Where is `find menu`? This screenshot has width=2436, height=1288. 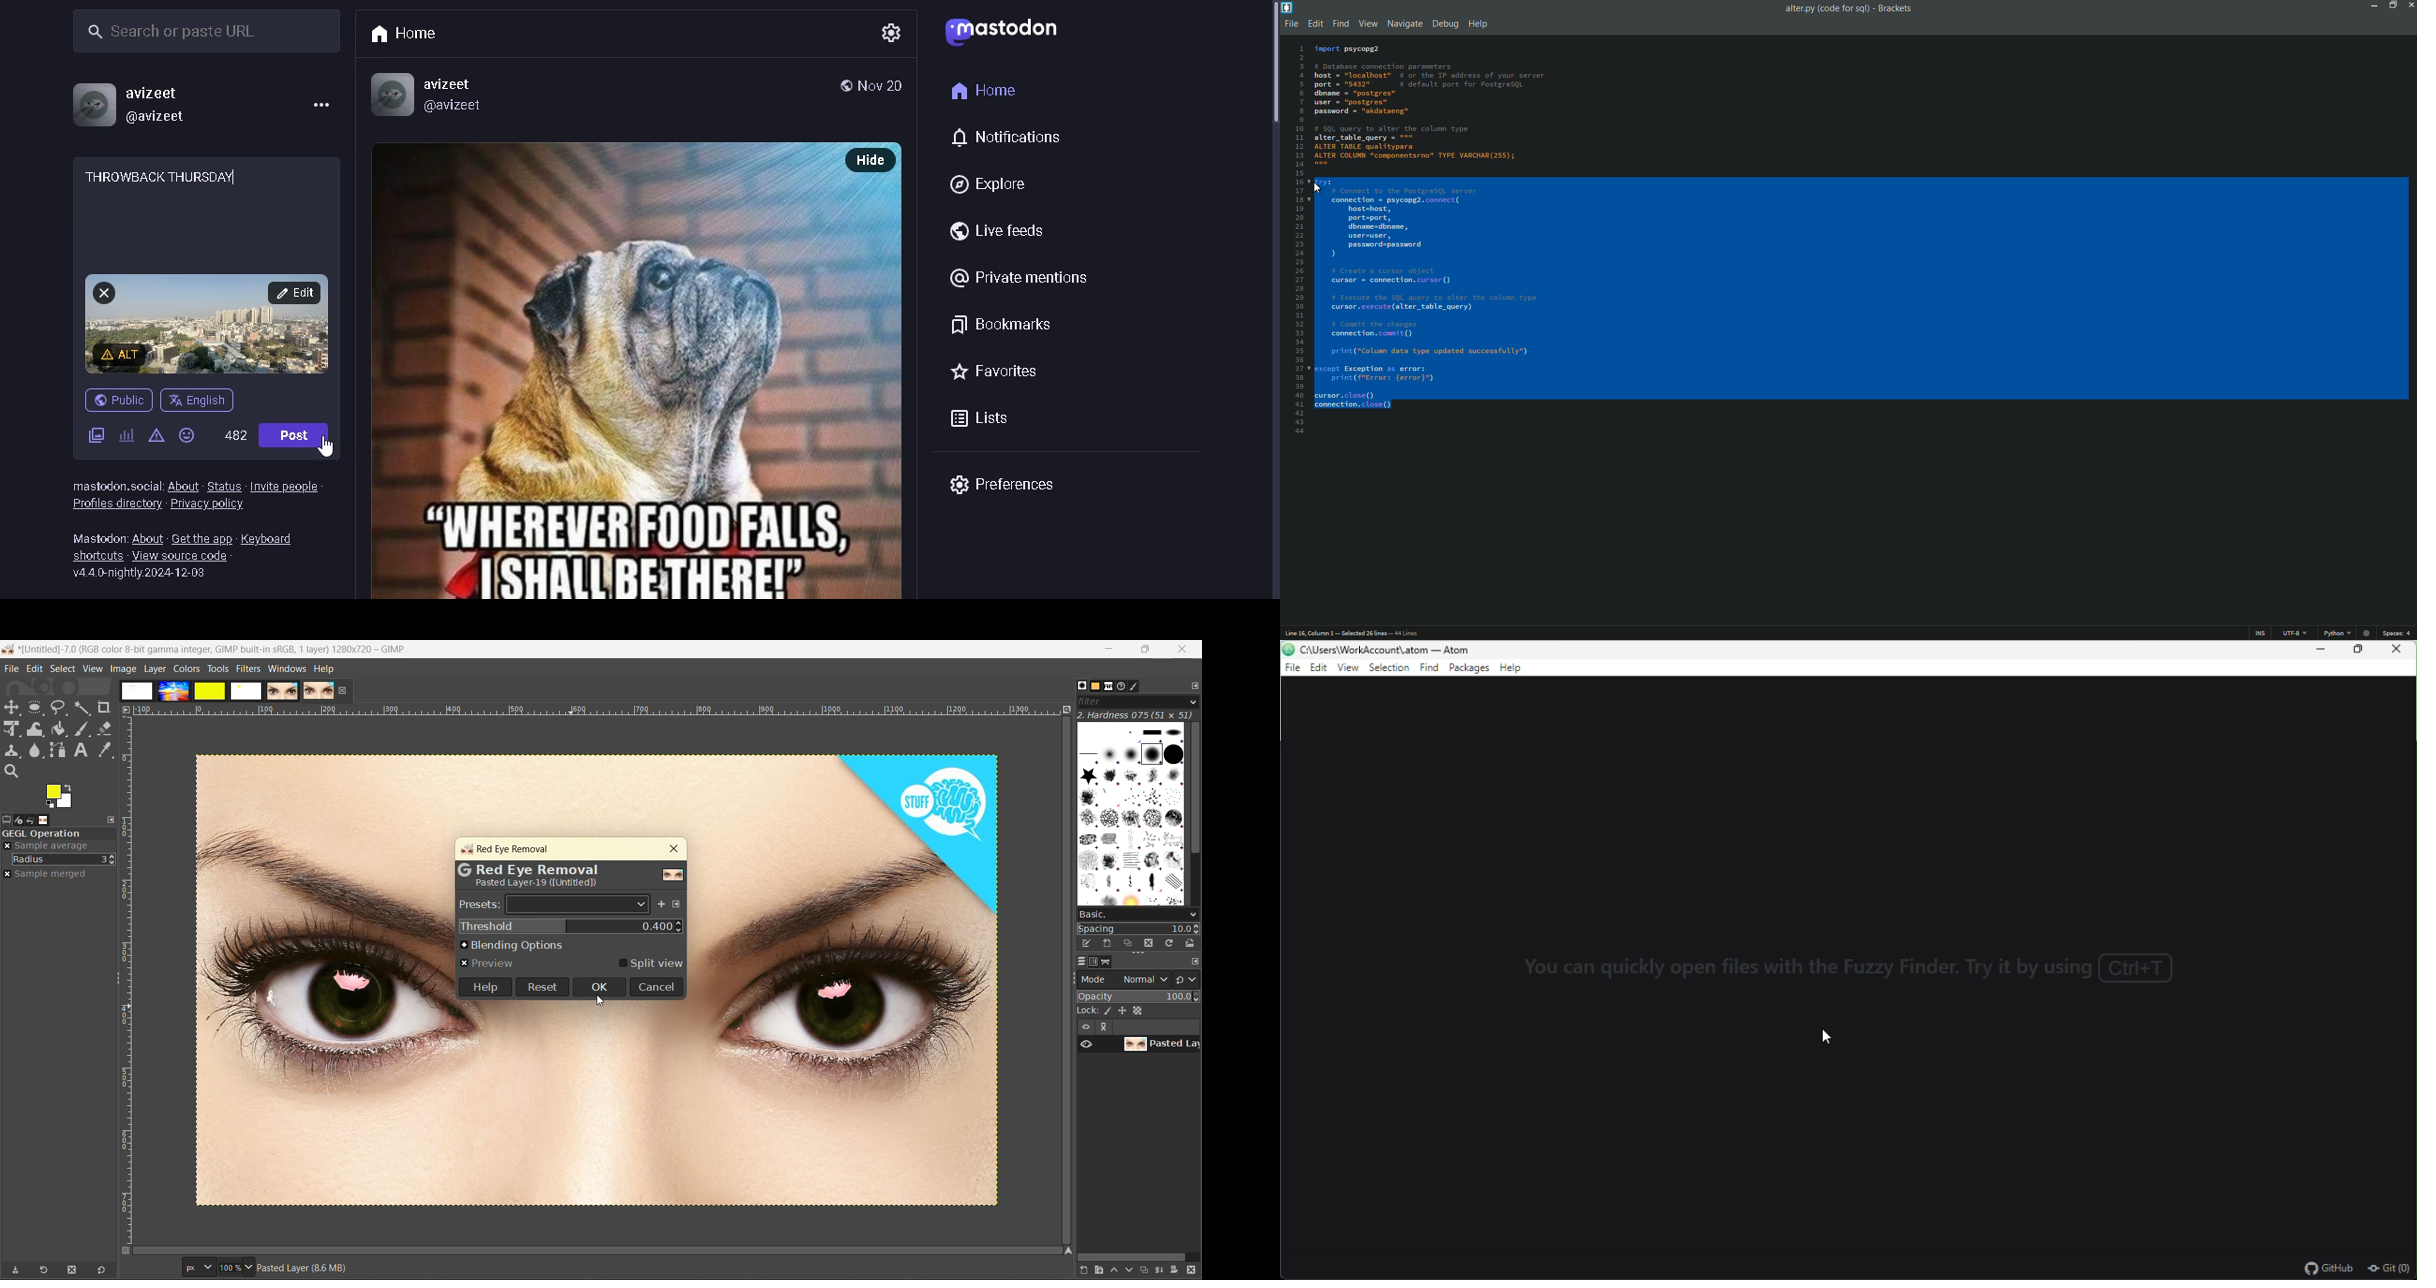 find menu is located at coordinates (1340, 24).